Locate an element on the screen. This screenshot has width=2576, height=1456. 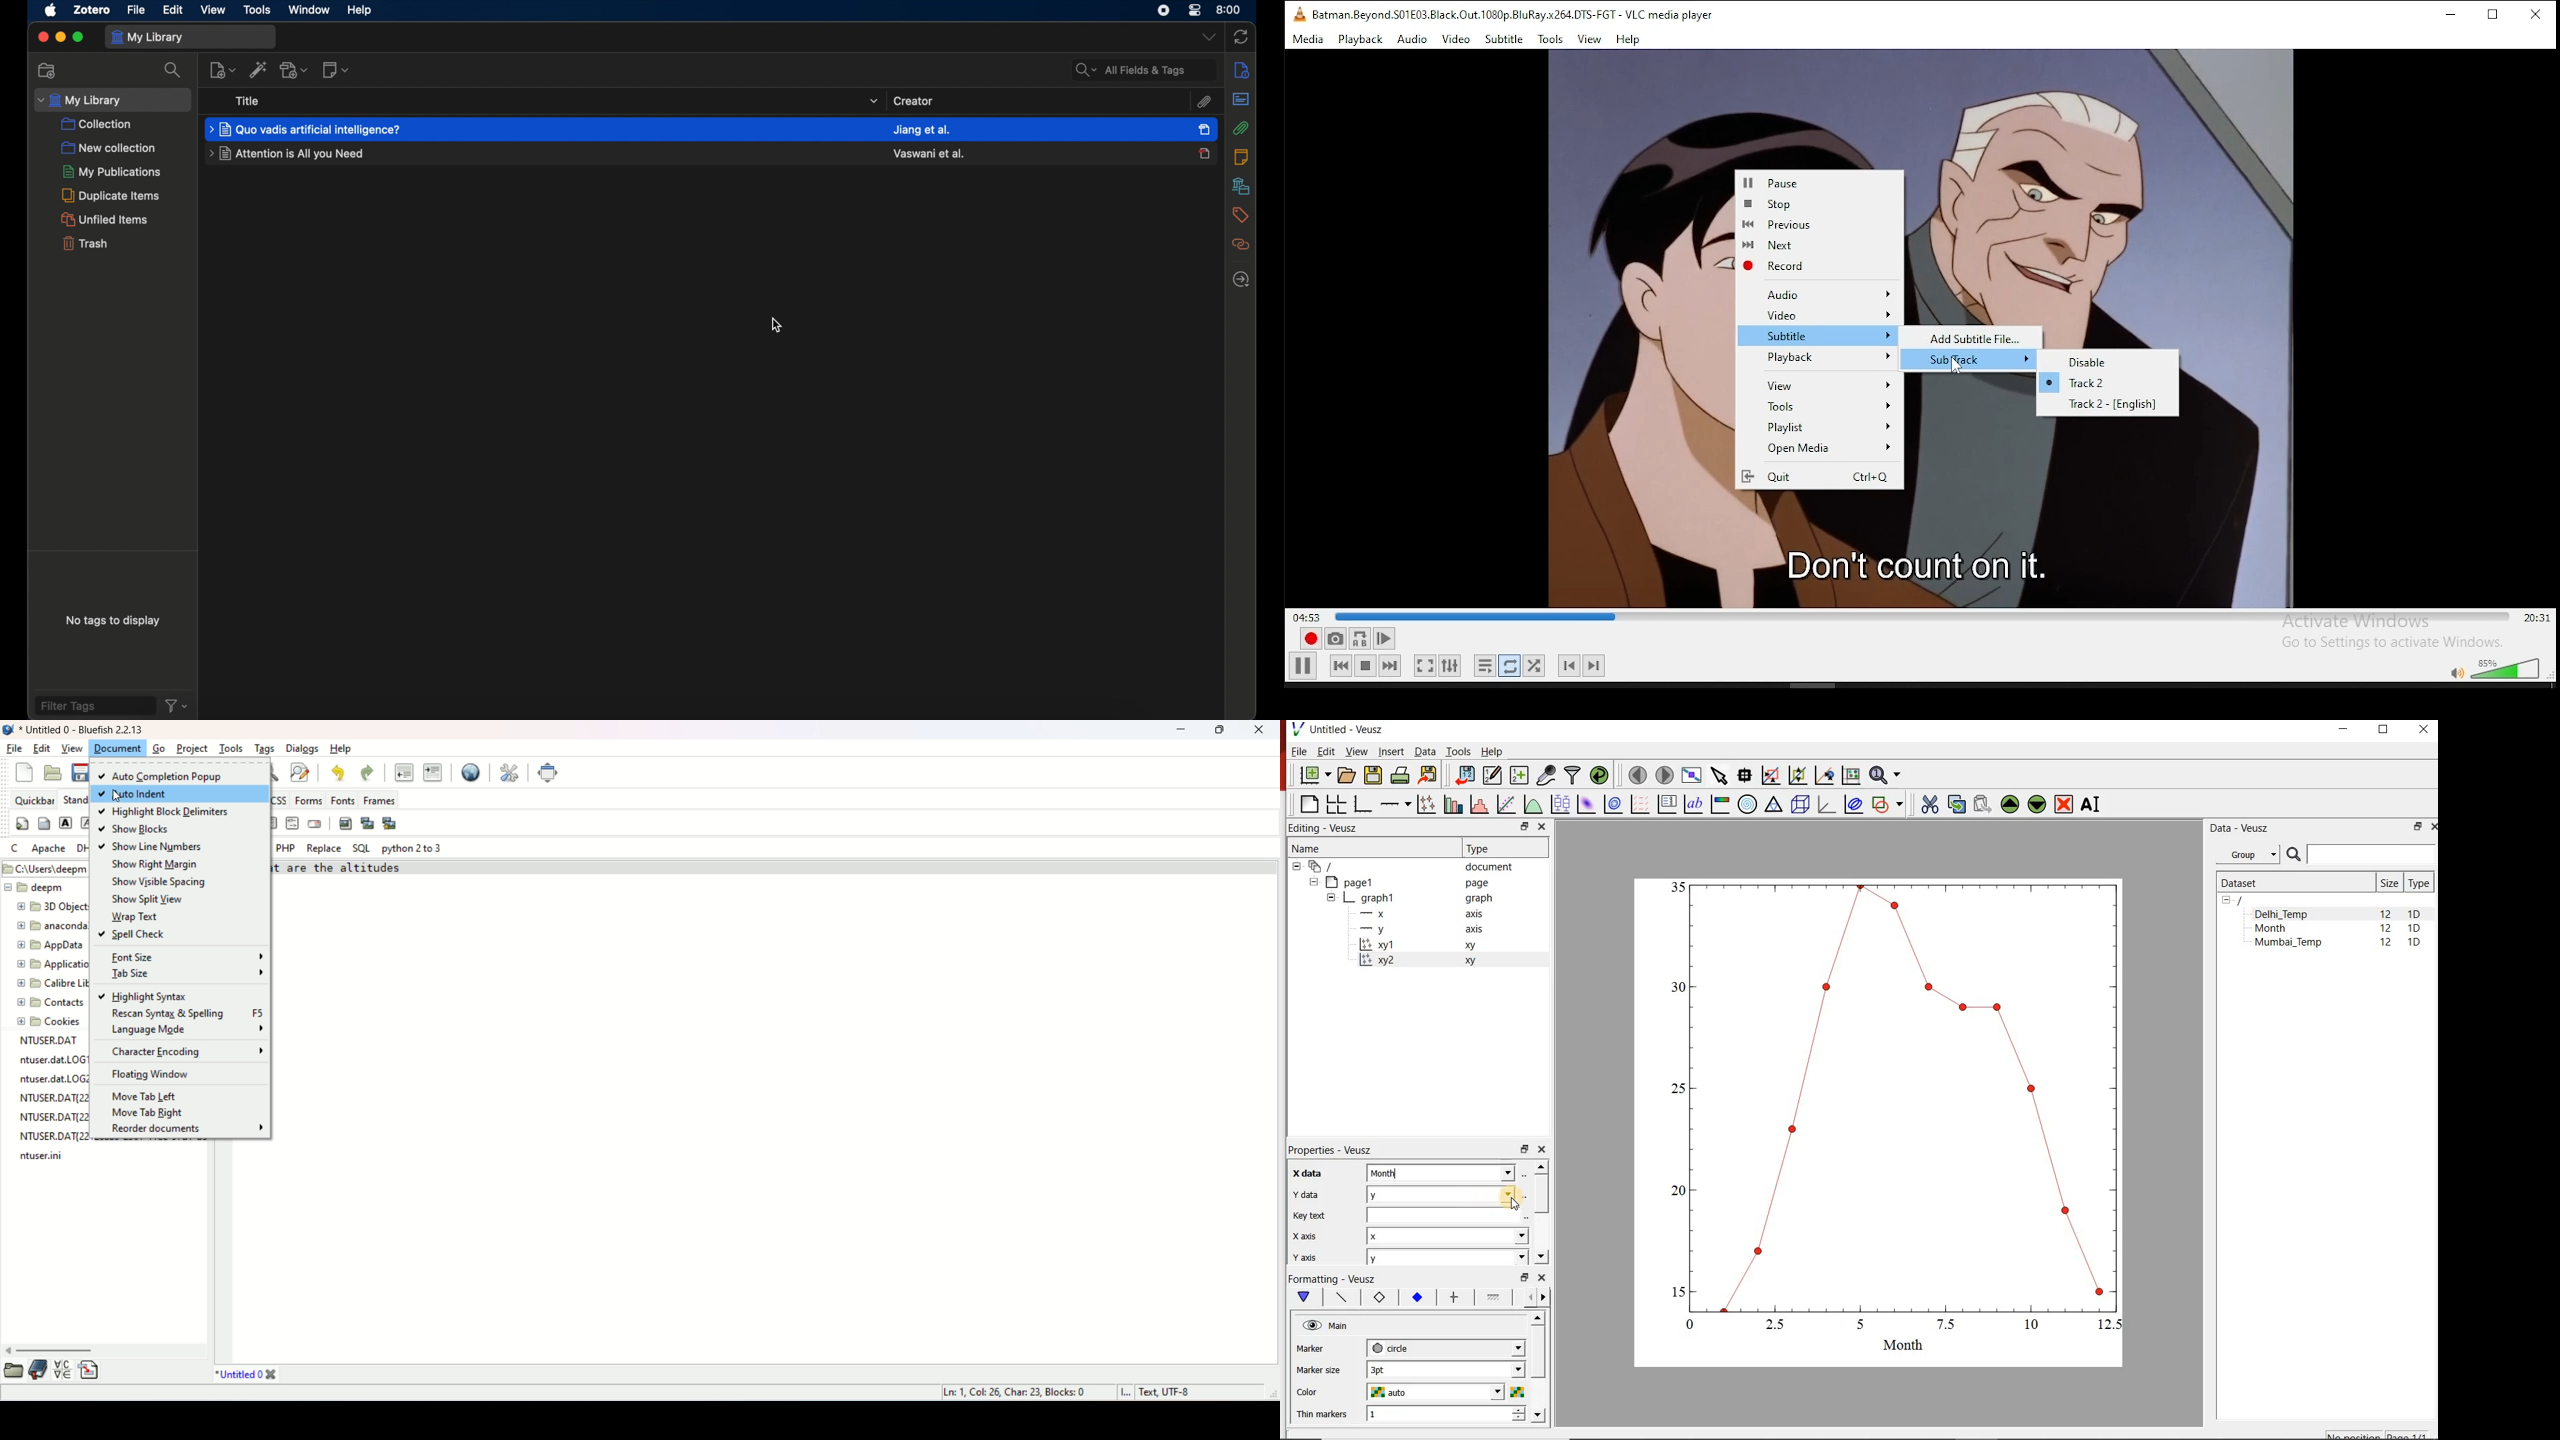
Media is located at coordinates (1309, 40).